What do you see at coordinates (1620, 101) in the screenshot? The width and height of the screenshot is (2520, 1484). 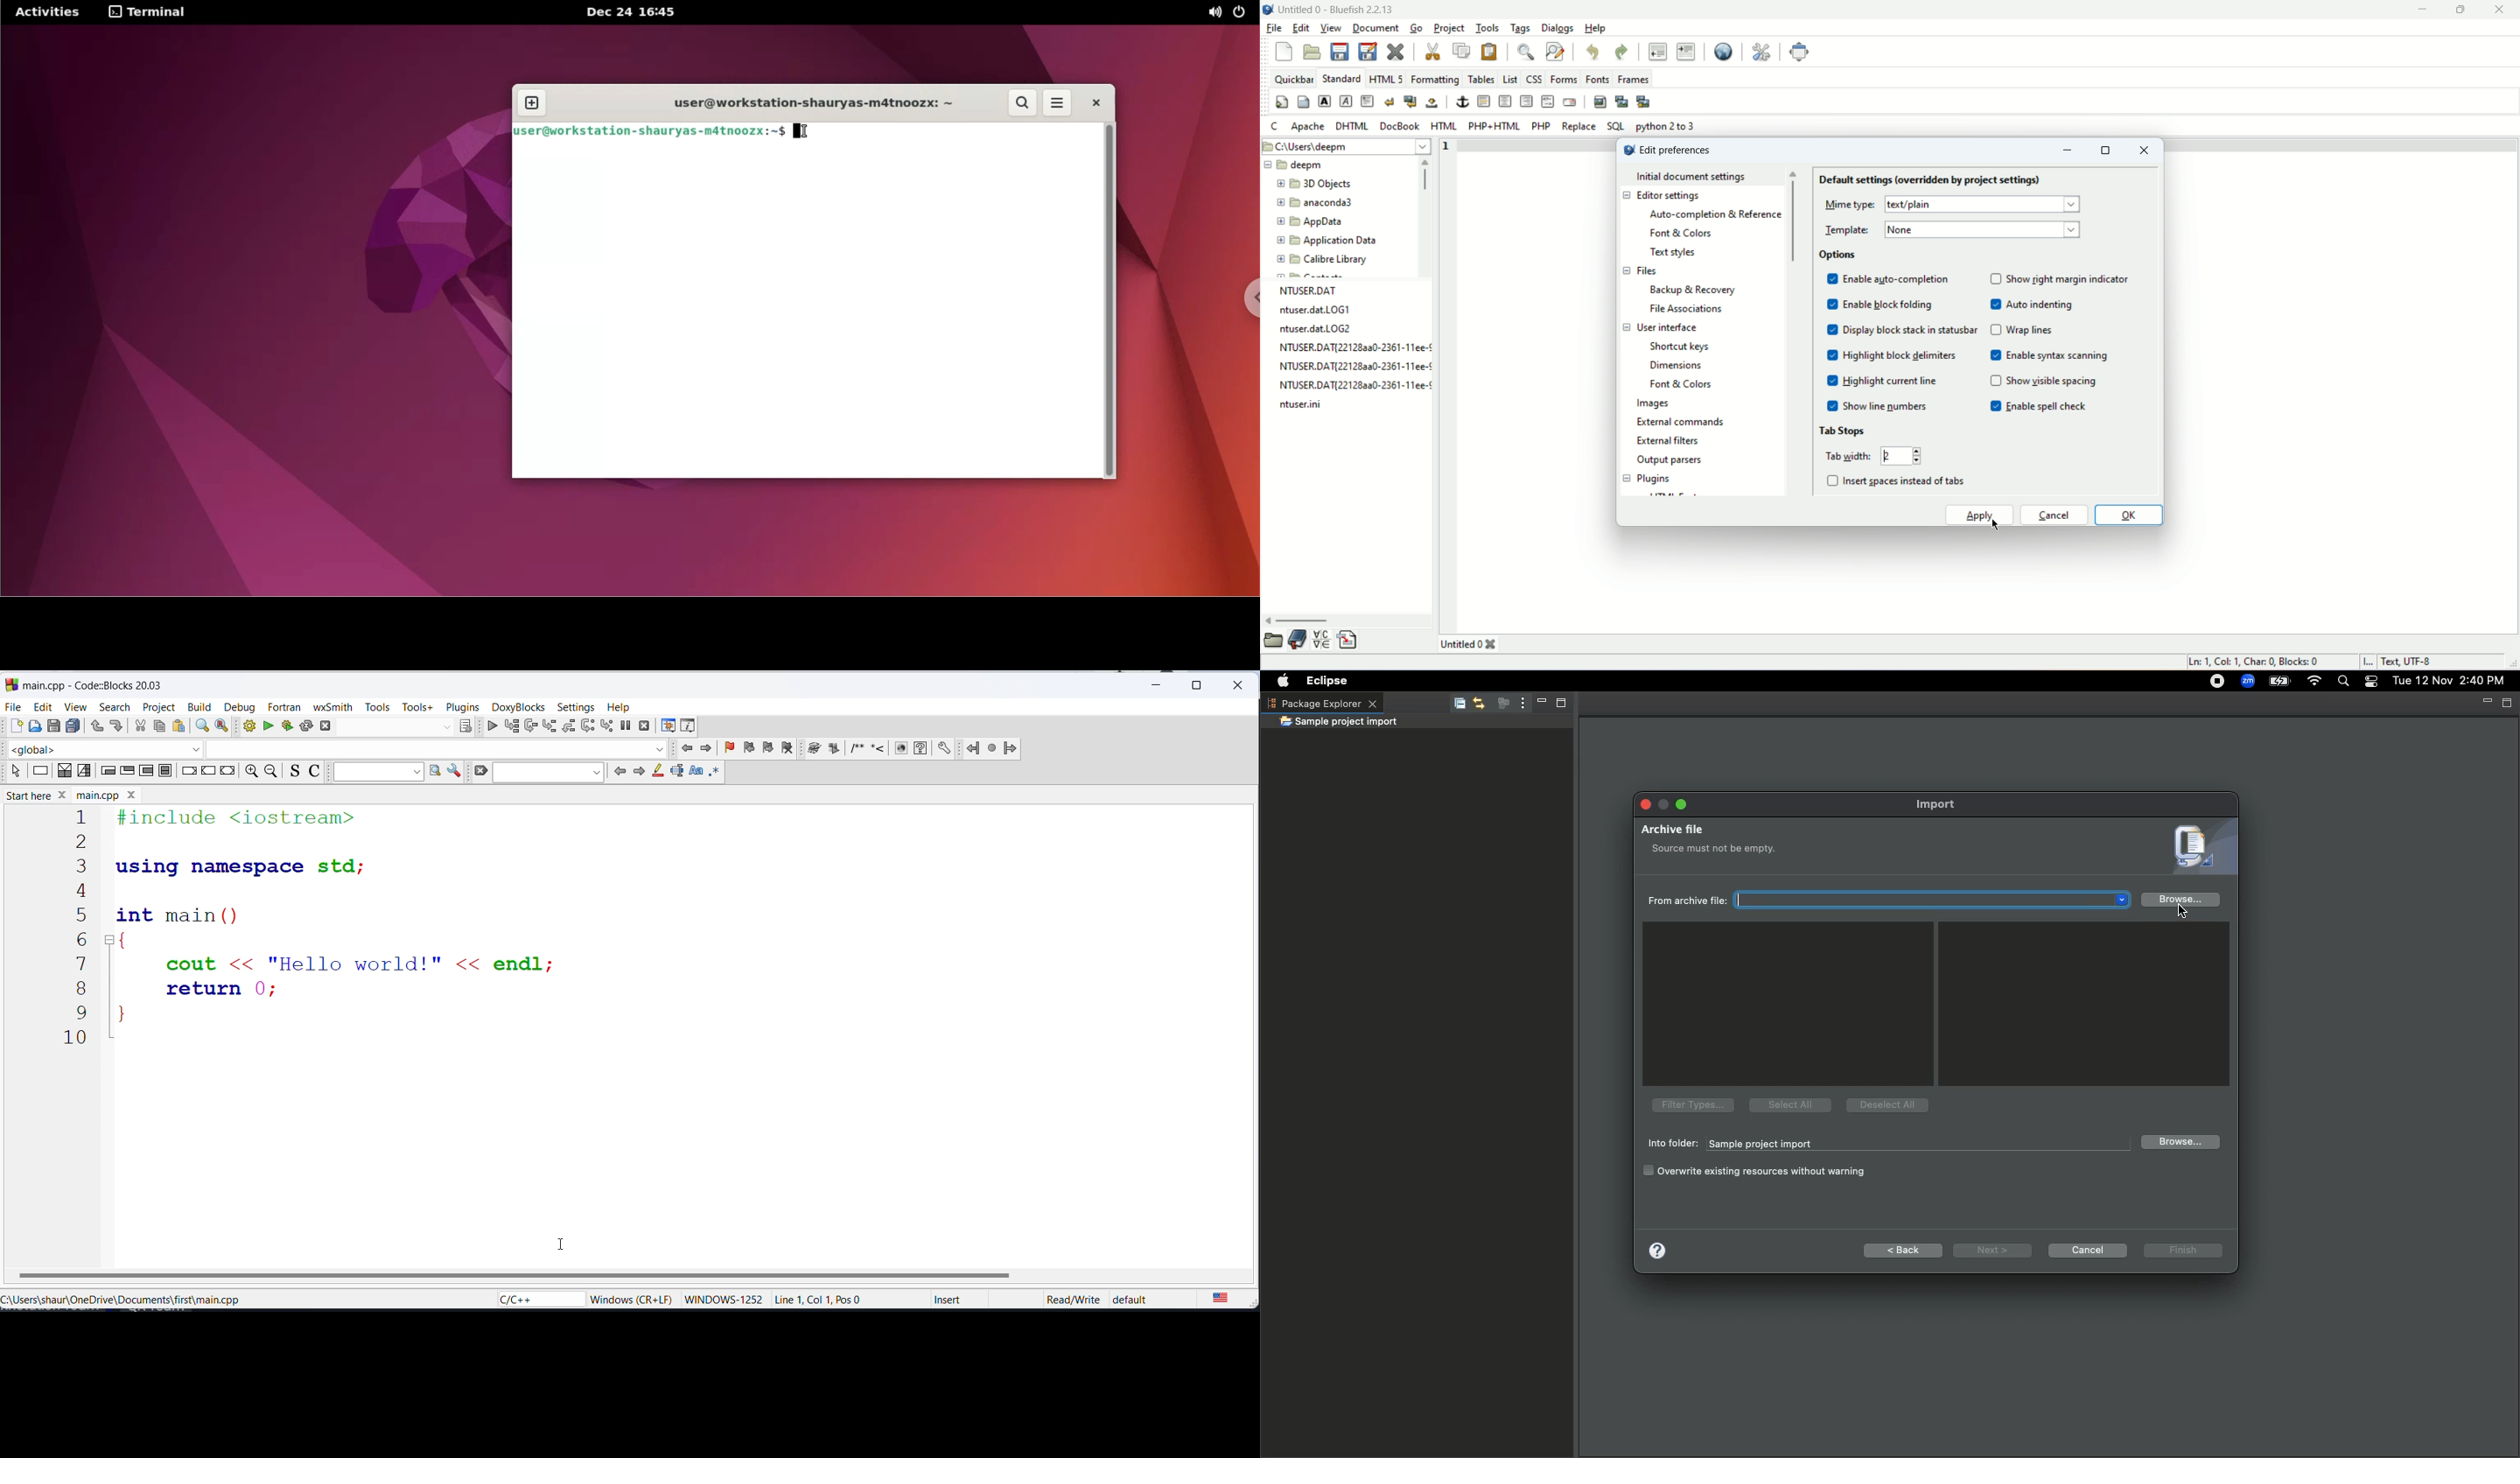 I see `insert thumbnail` at bounding box center [1620, 101].